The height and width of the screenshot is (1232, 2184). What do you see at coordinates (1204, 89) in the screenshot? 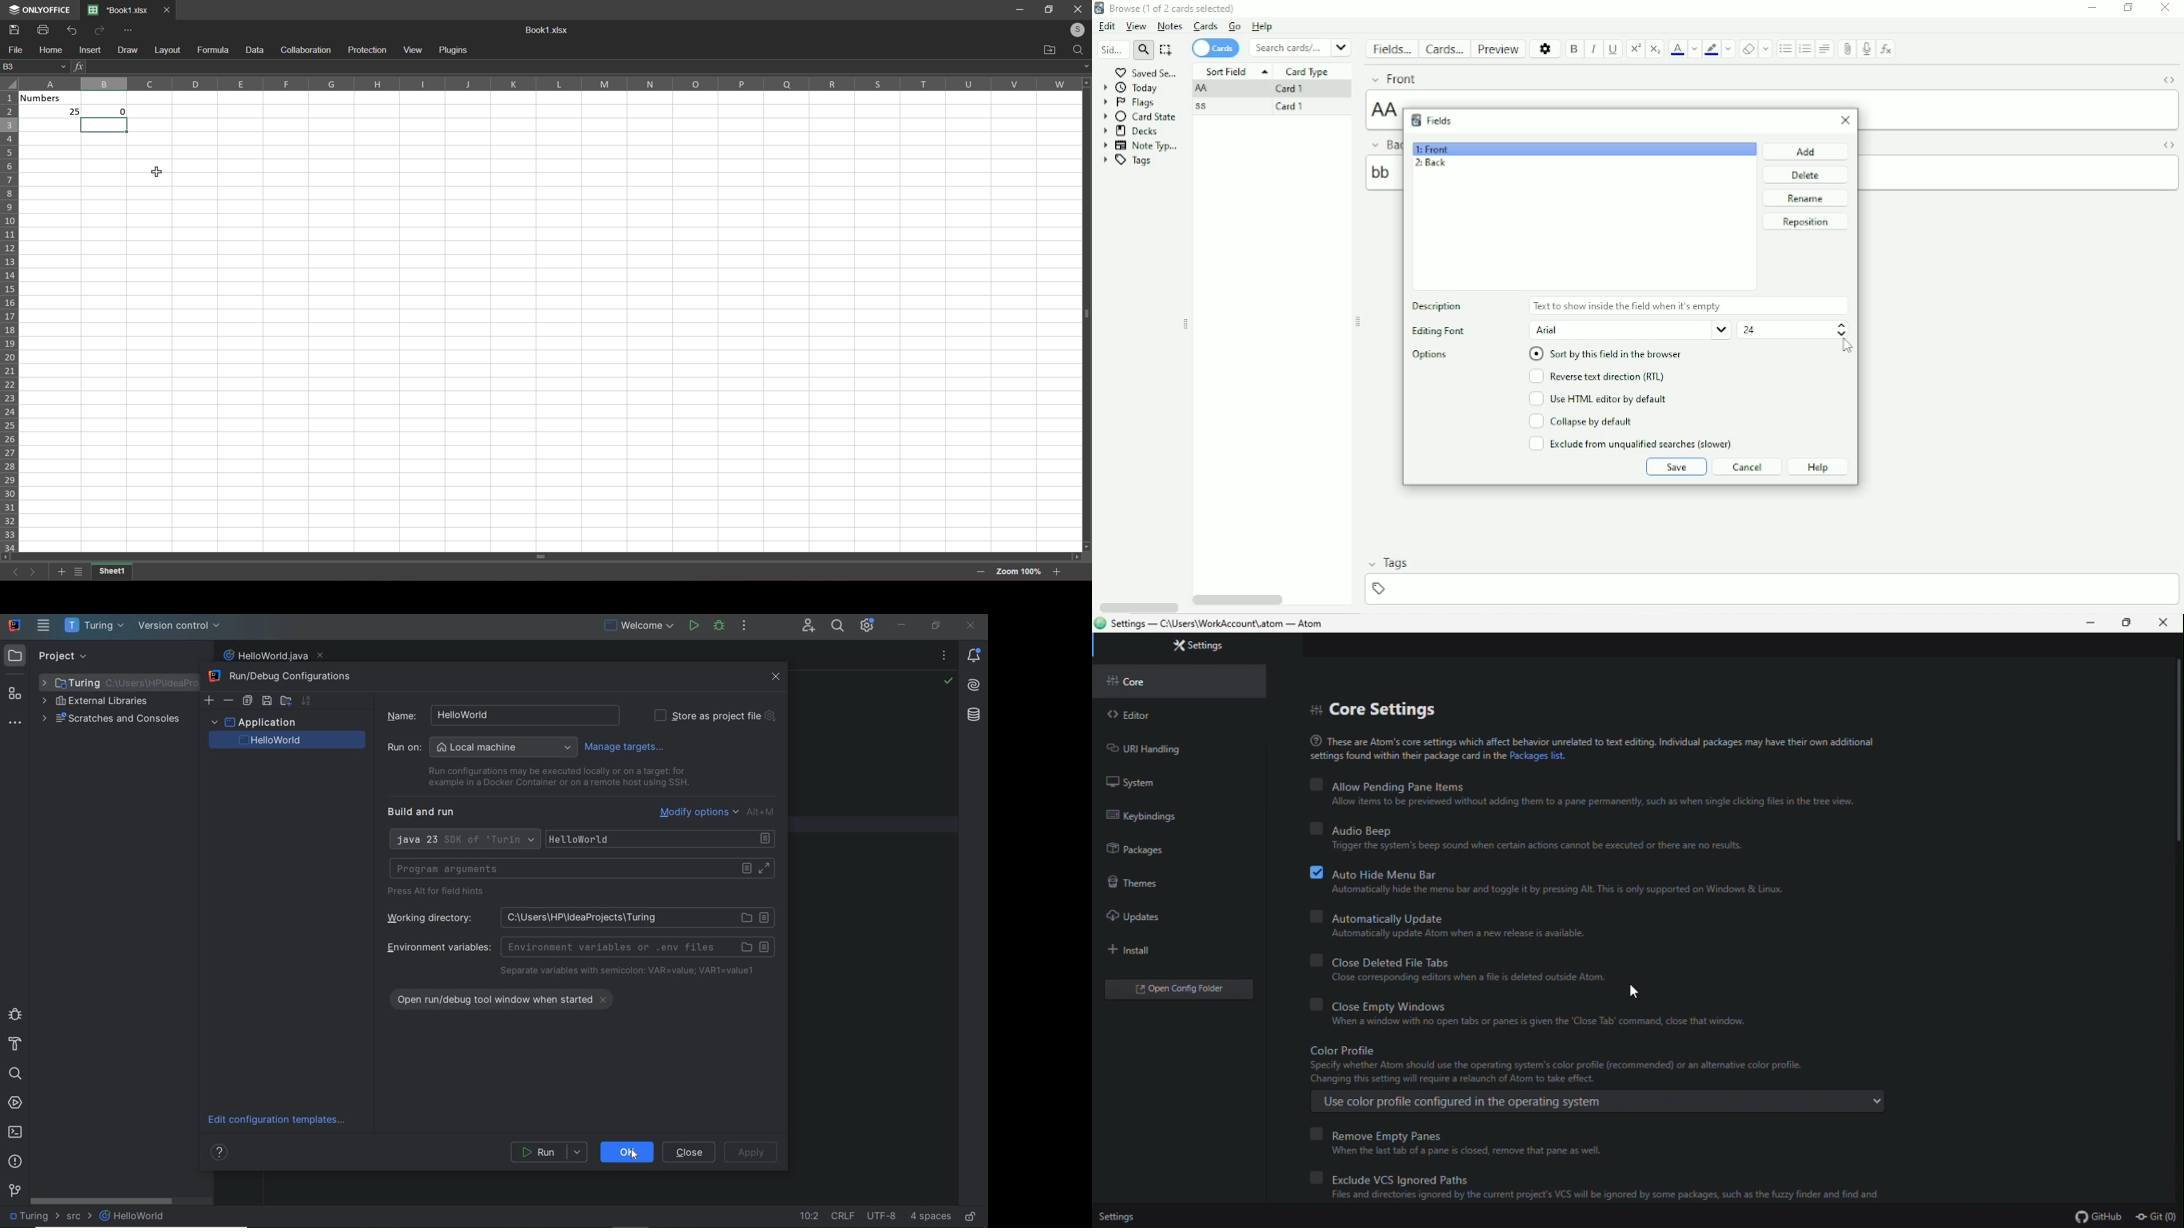
I see `AA` at bounding box center [1204, 89].